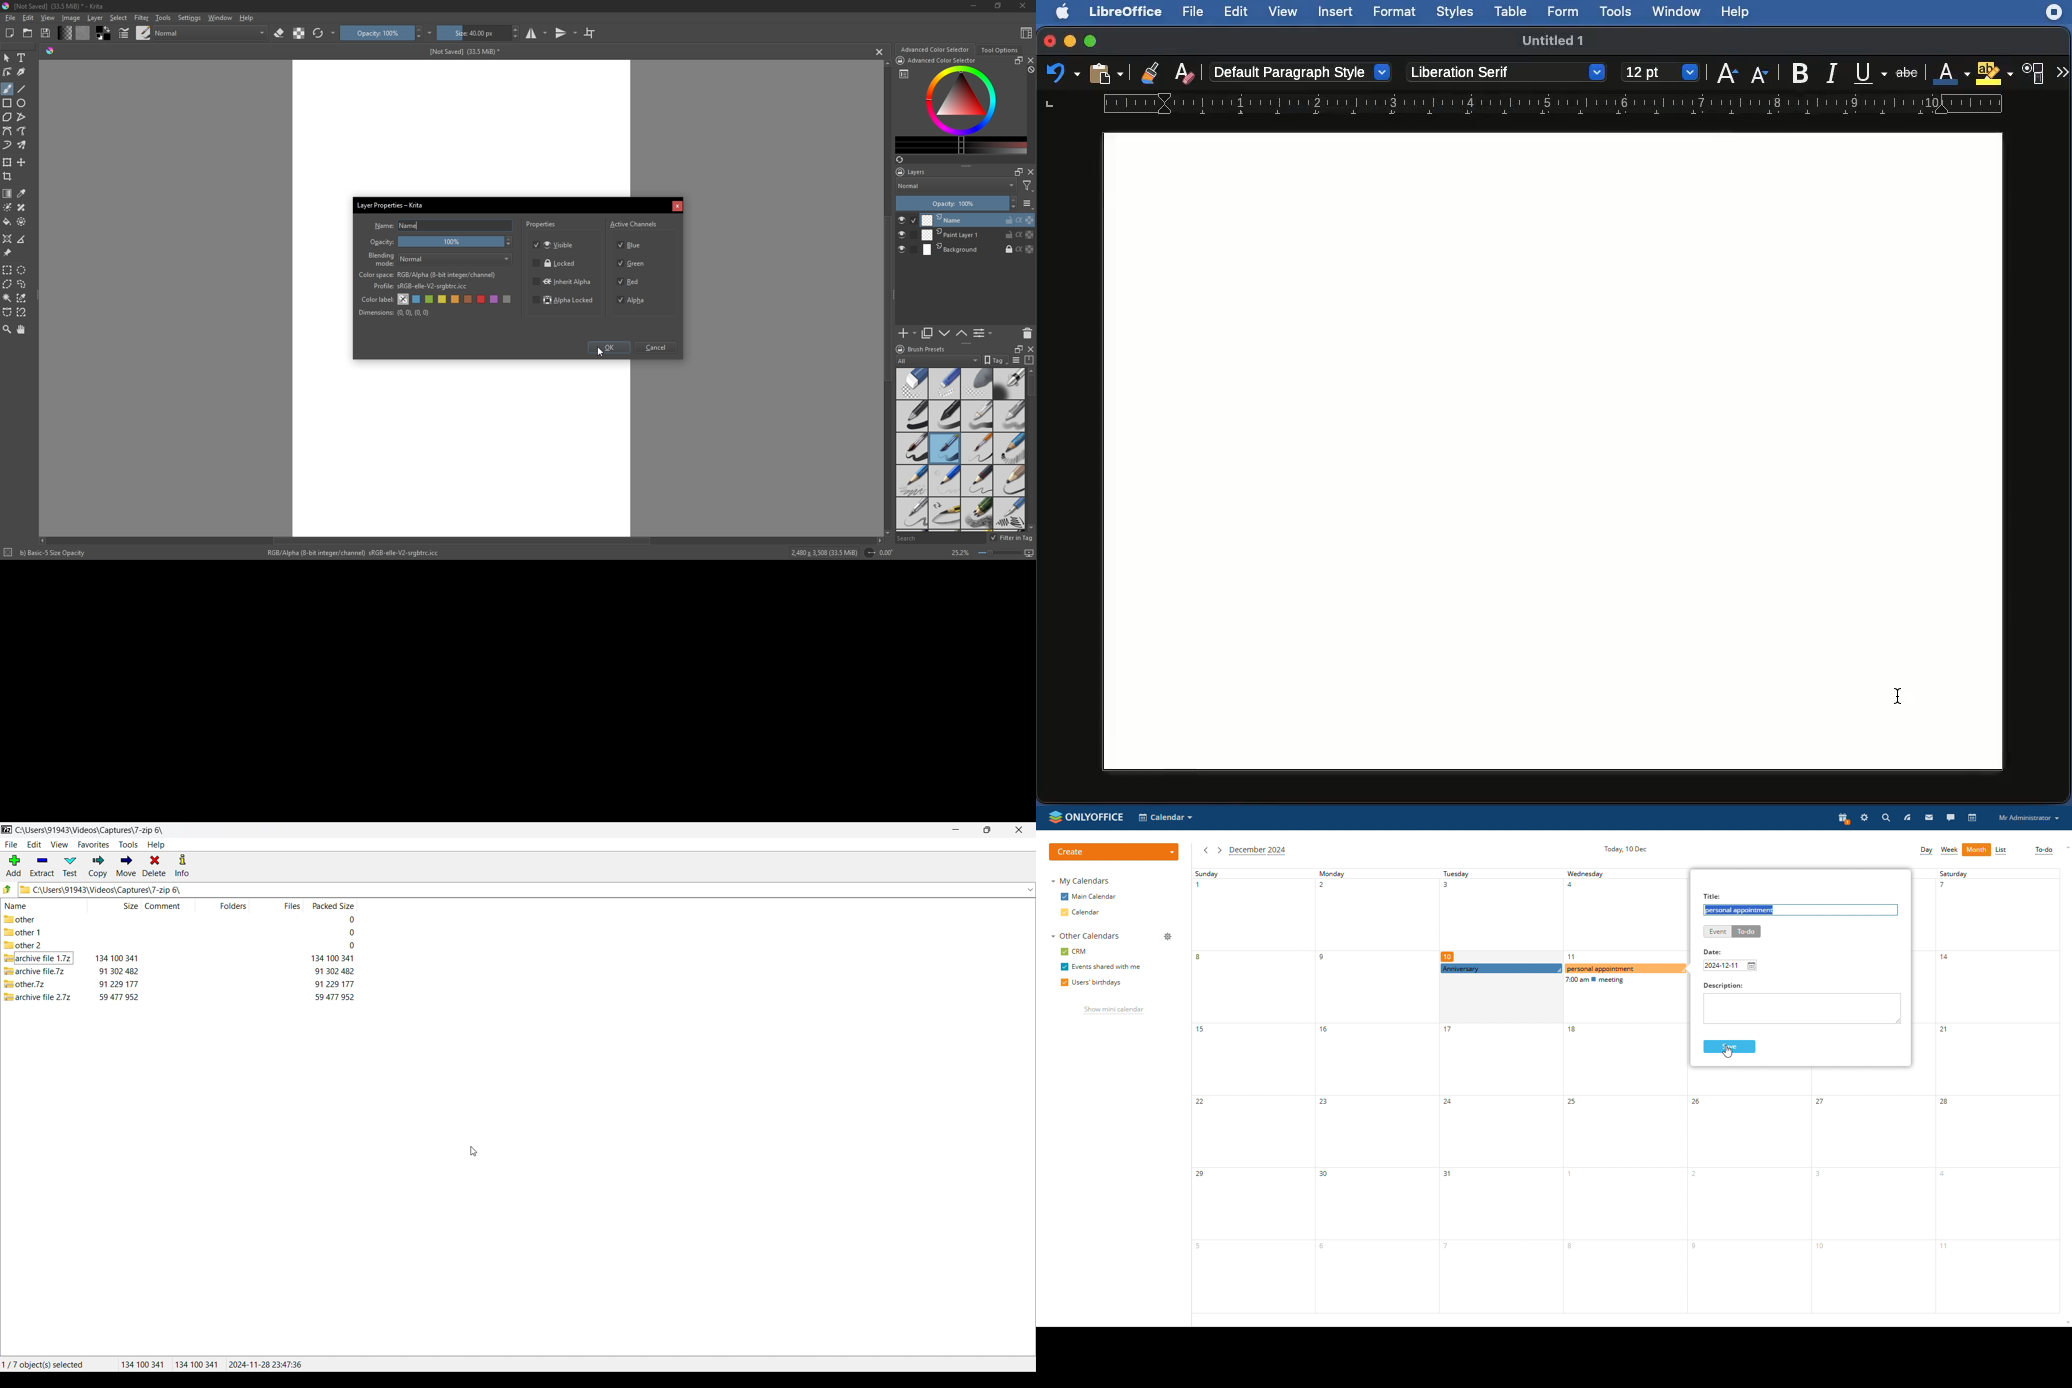  Describe the element at coordinates (50, 50) in the screenshot. I see `shade` at that location.